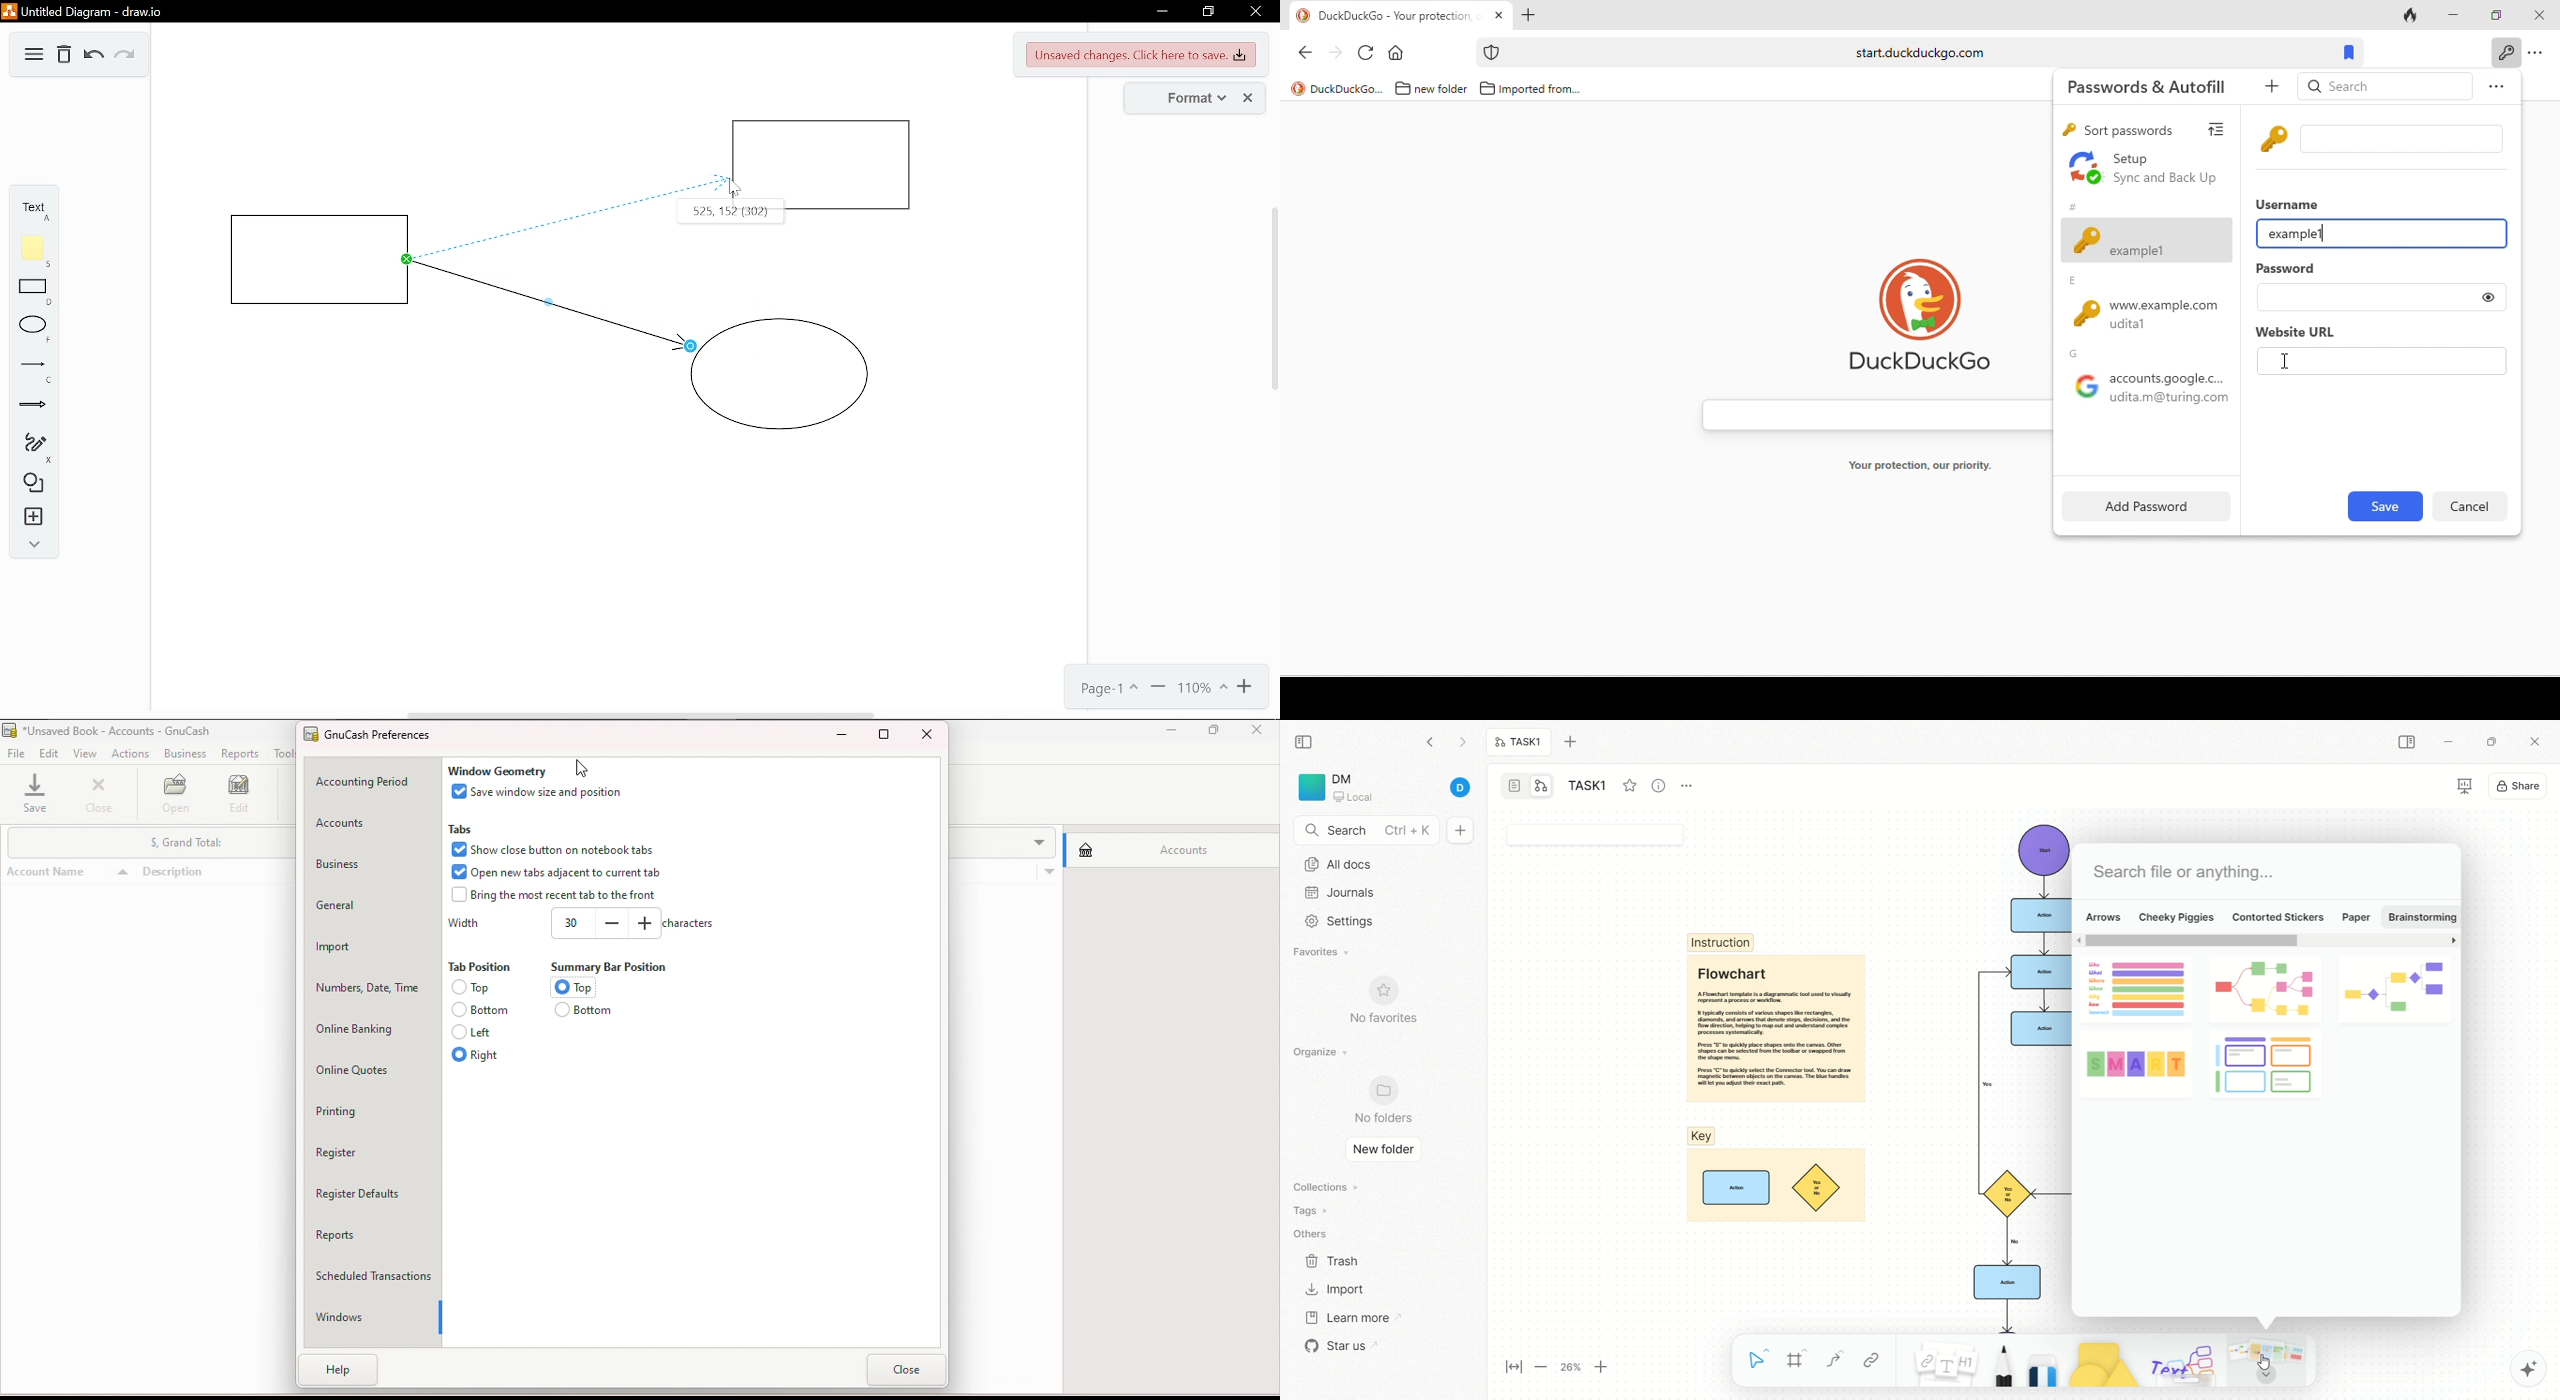 The image size is (2576, 1400). What do you see at coordinates (1774, 1177) in the screenshot?
I see `key` at bounding box center [1774, 1177].